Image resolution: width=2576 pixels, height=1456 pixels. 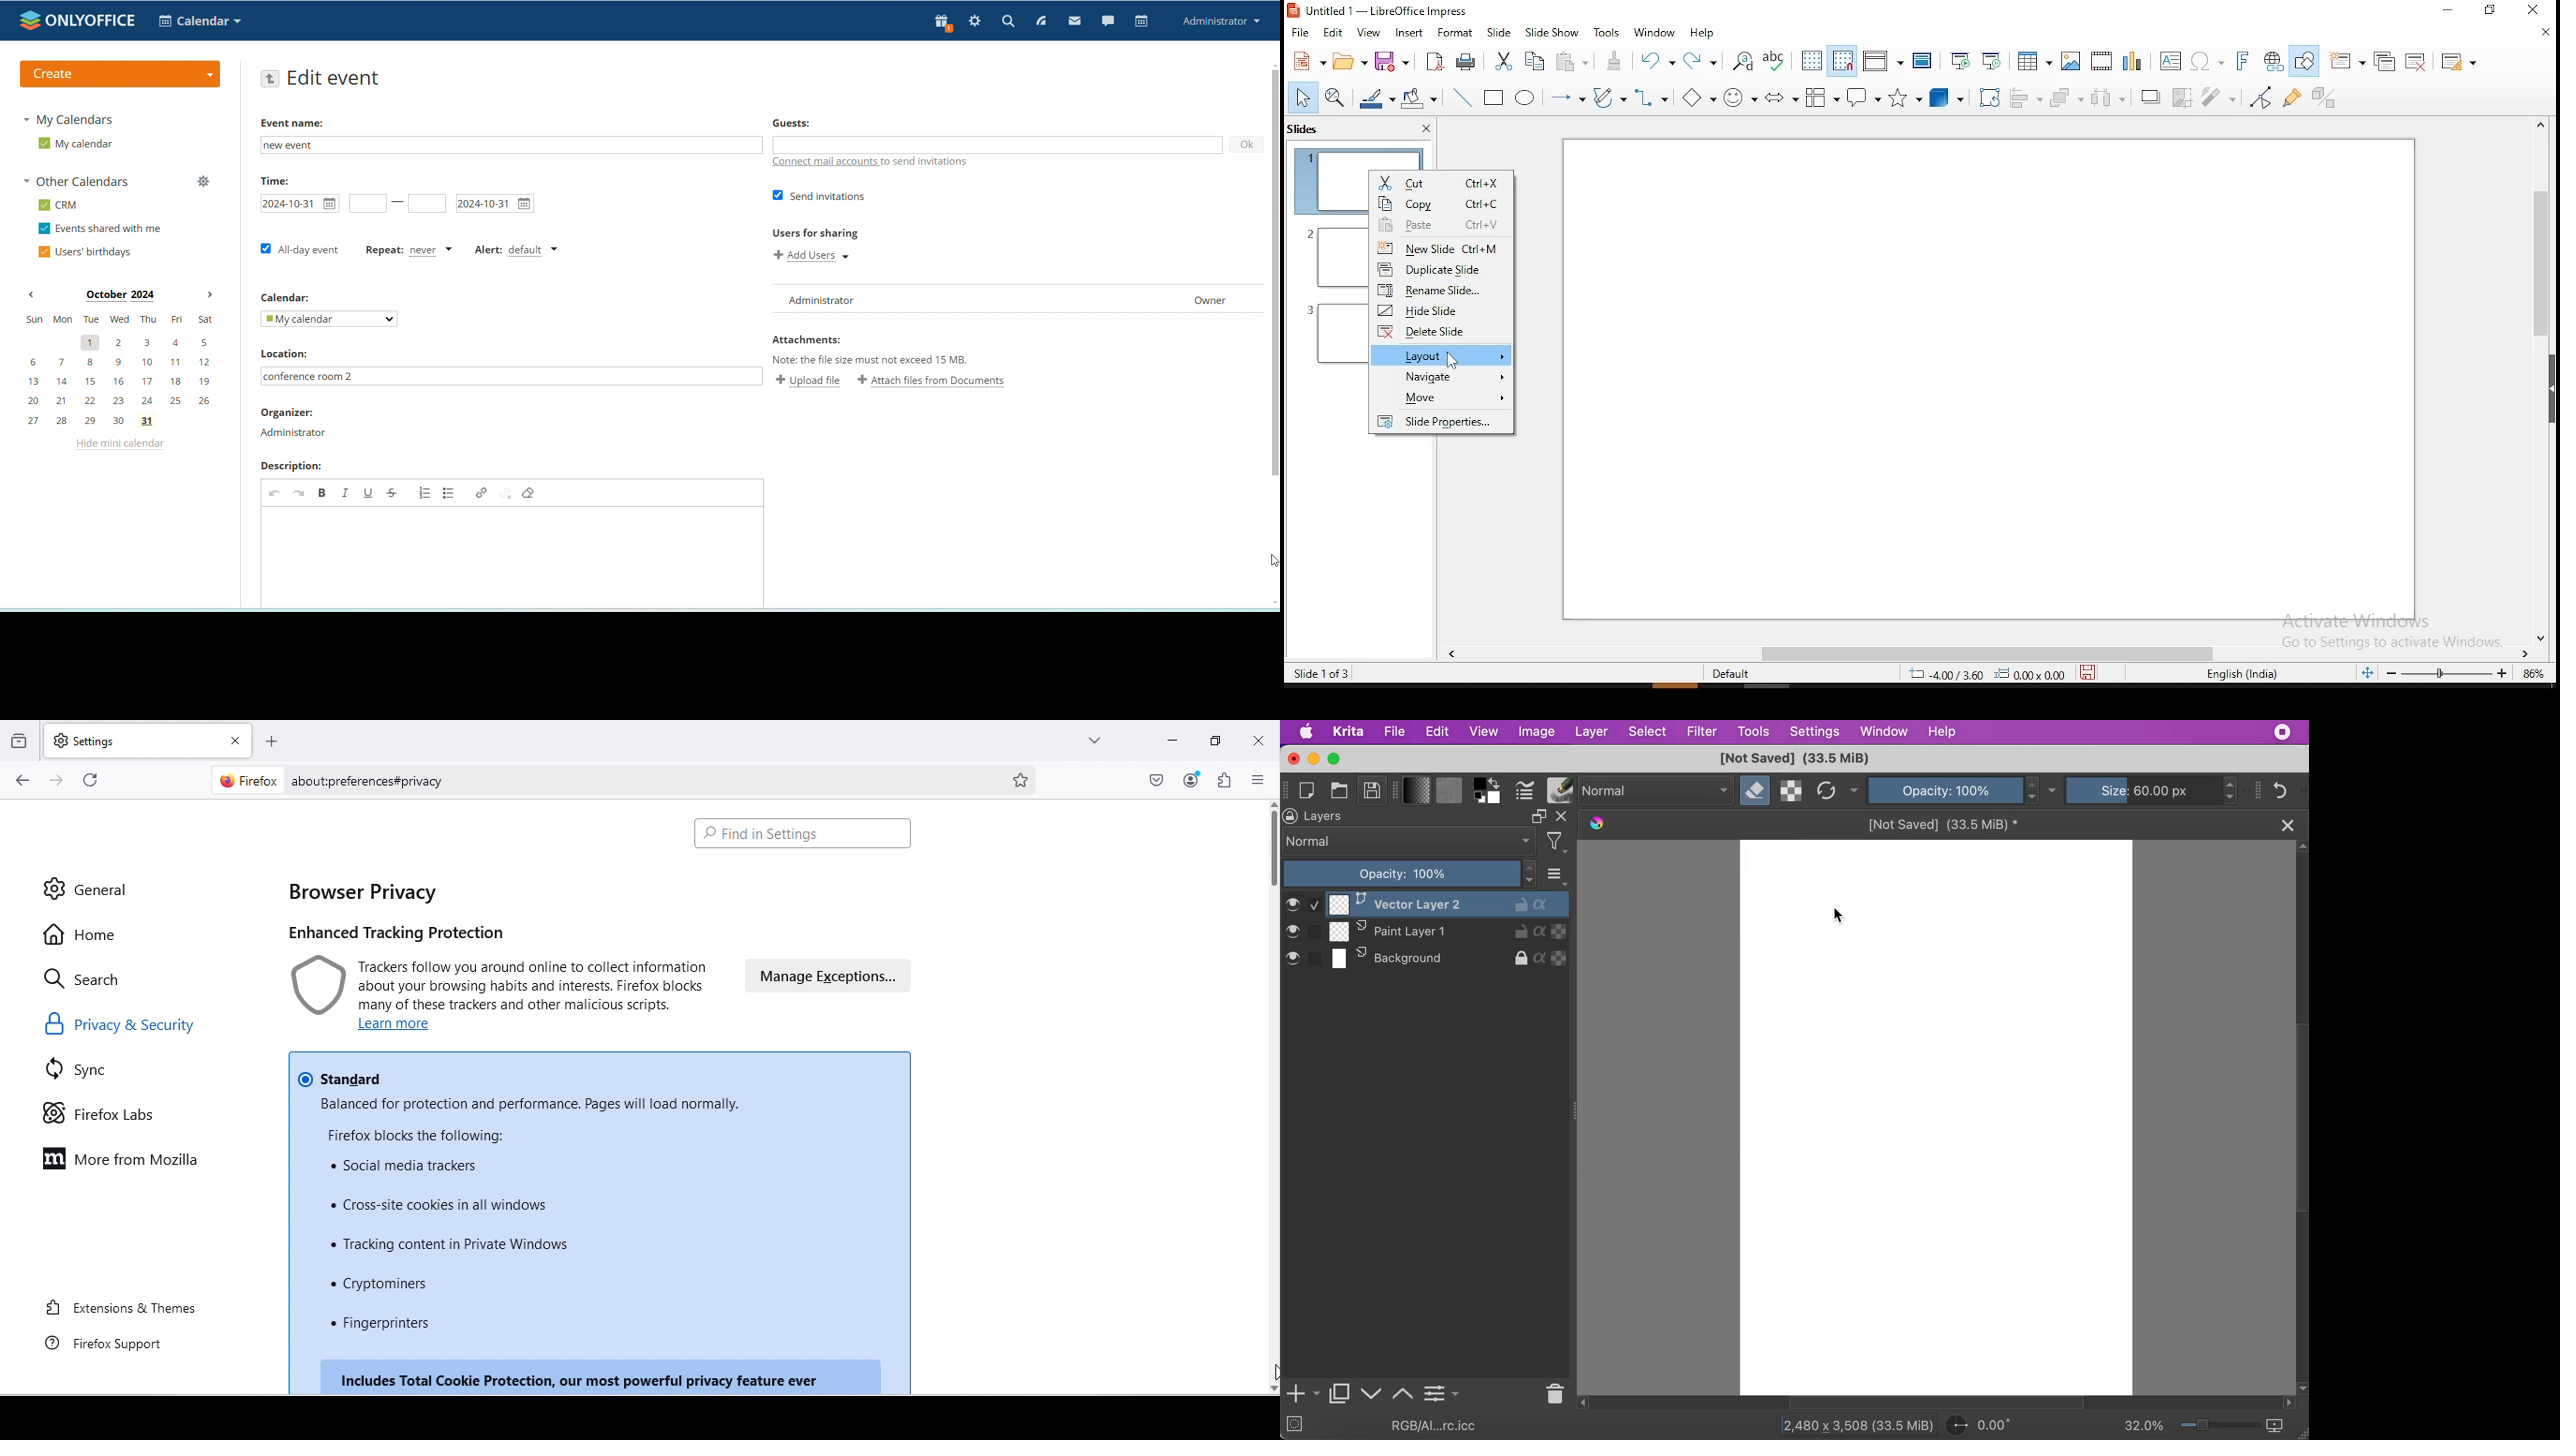 What do you see at coordinates (112, 1345) in the screenshot?
I see `Firefox support` at bounding box center [112, 1345].